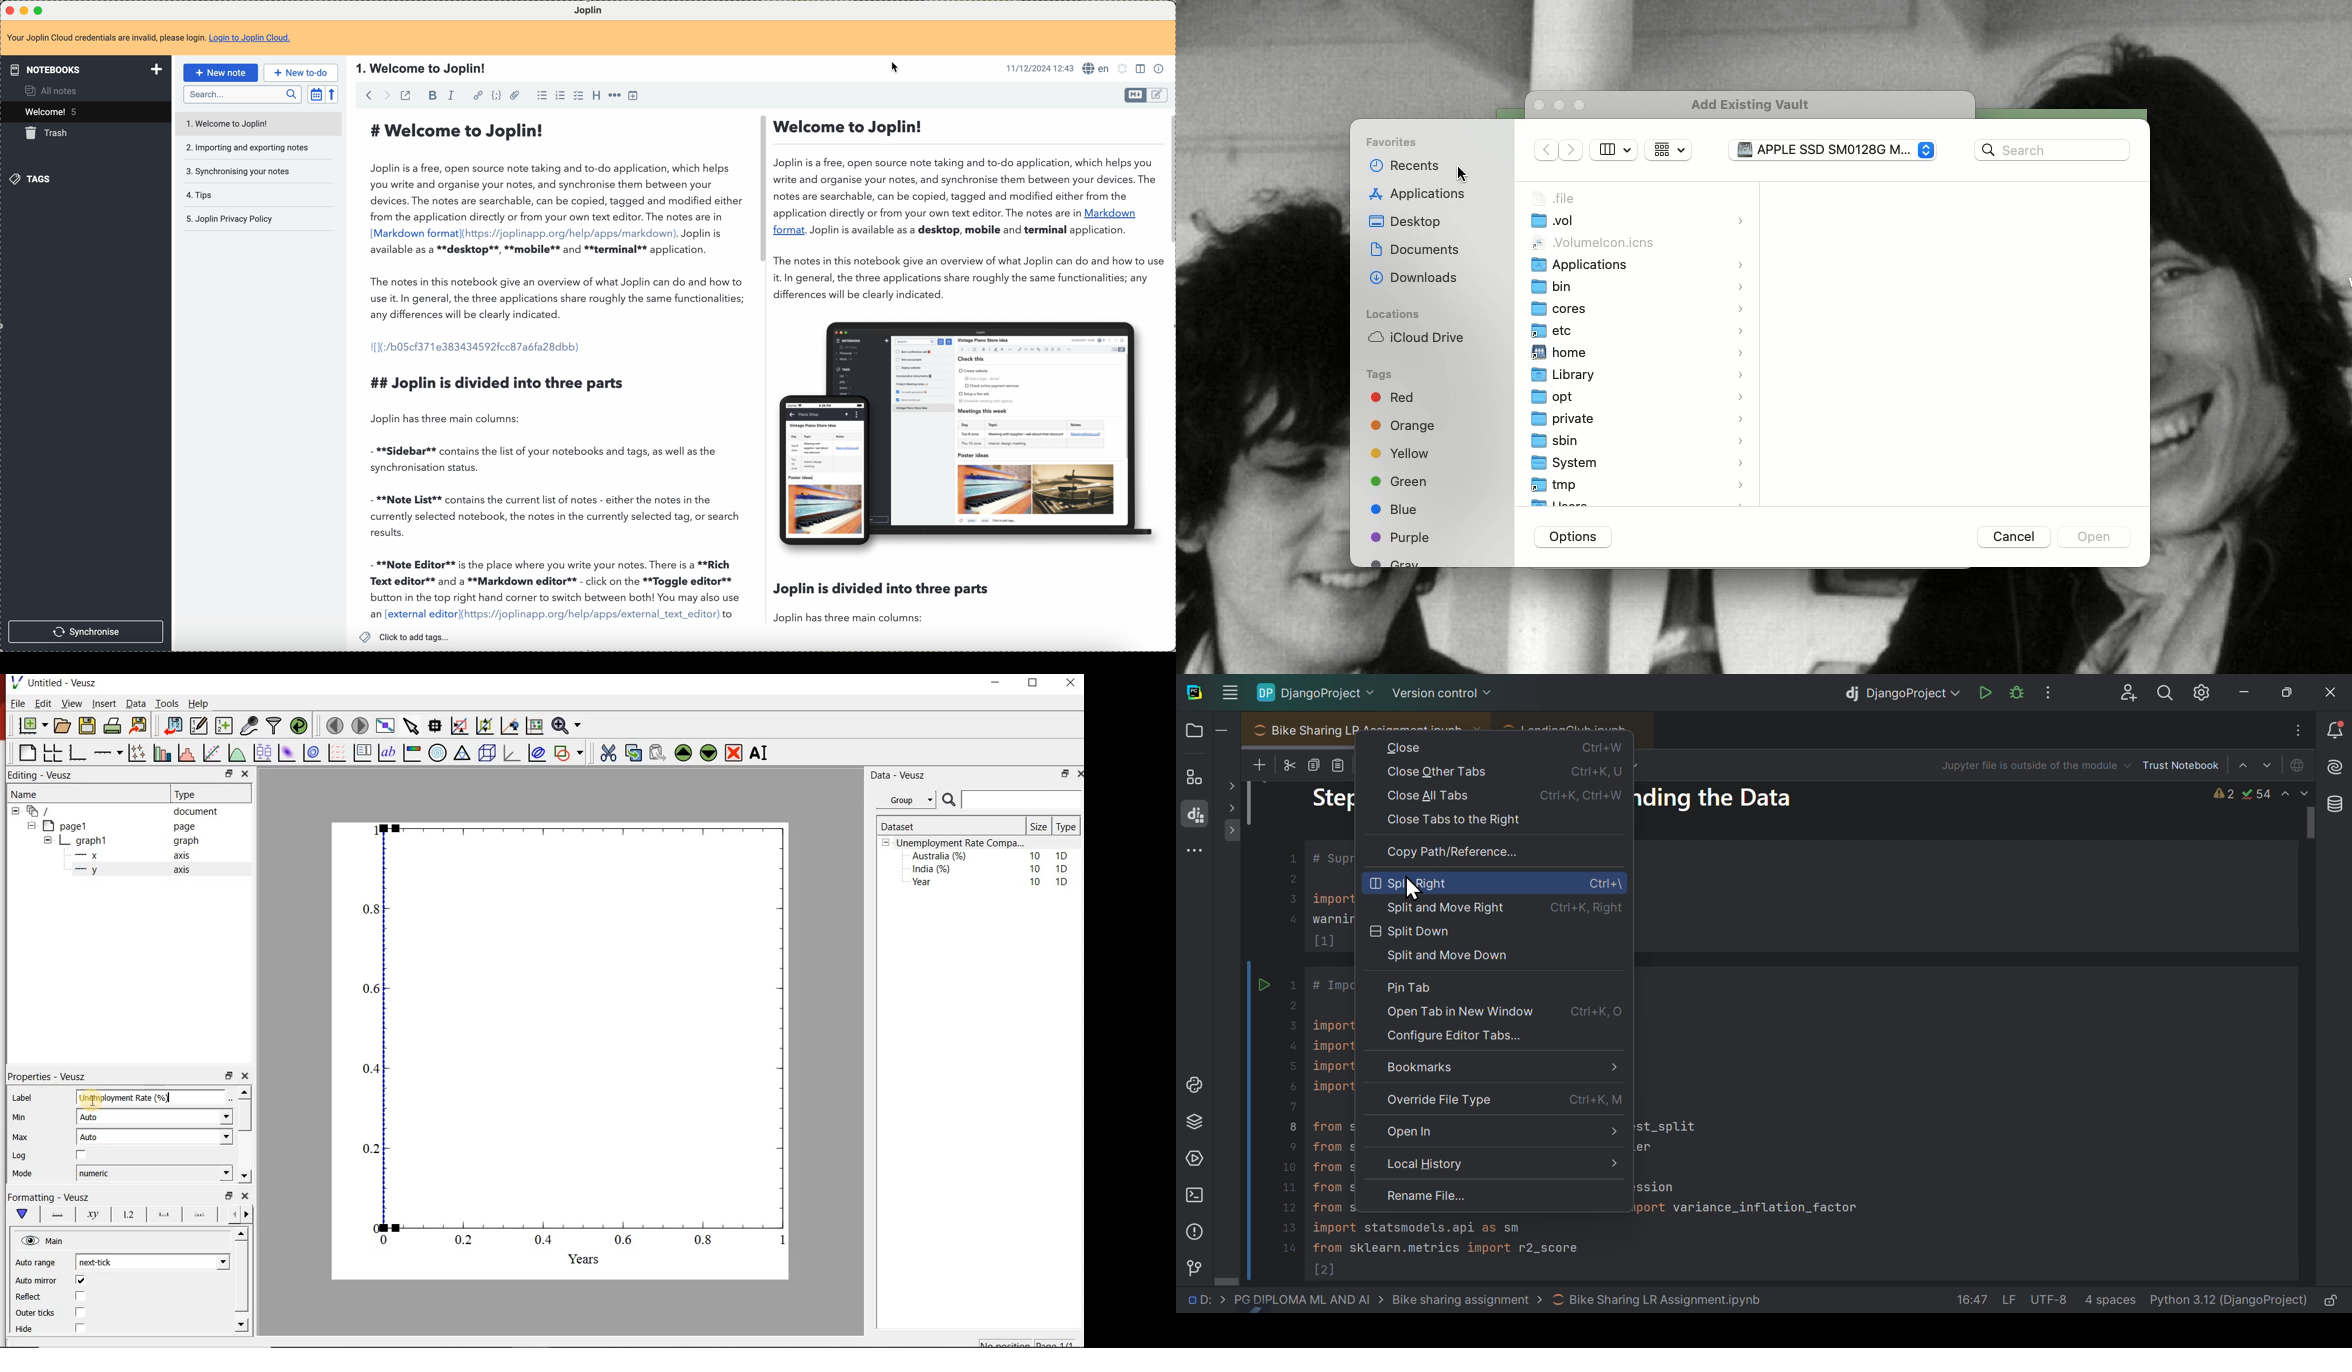 The width and height of the screenshot is (2352, 1372). I want to click on Joplin privacy policy, so click(229, 218).